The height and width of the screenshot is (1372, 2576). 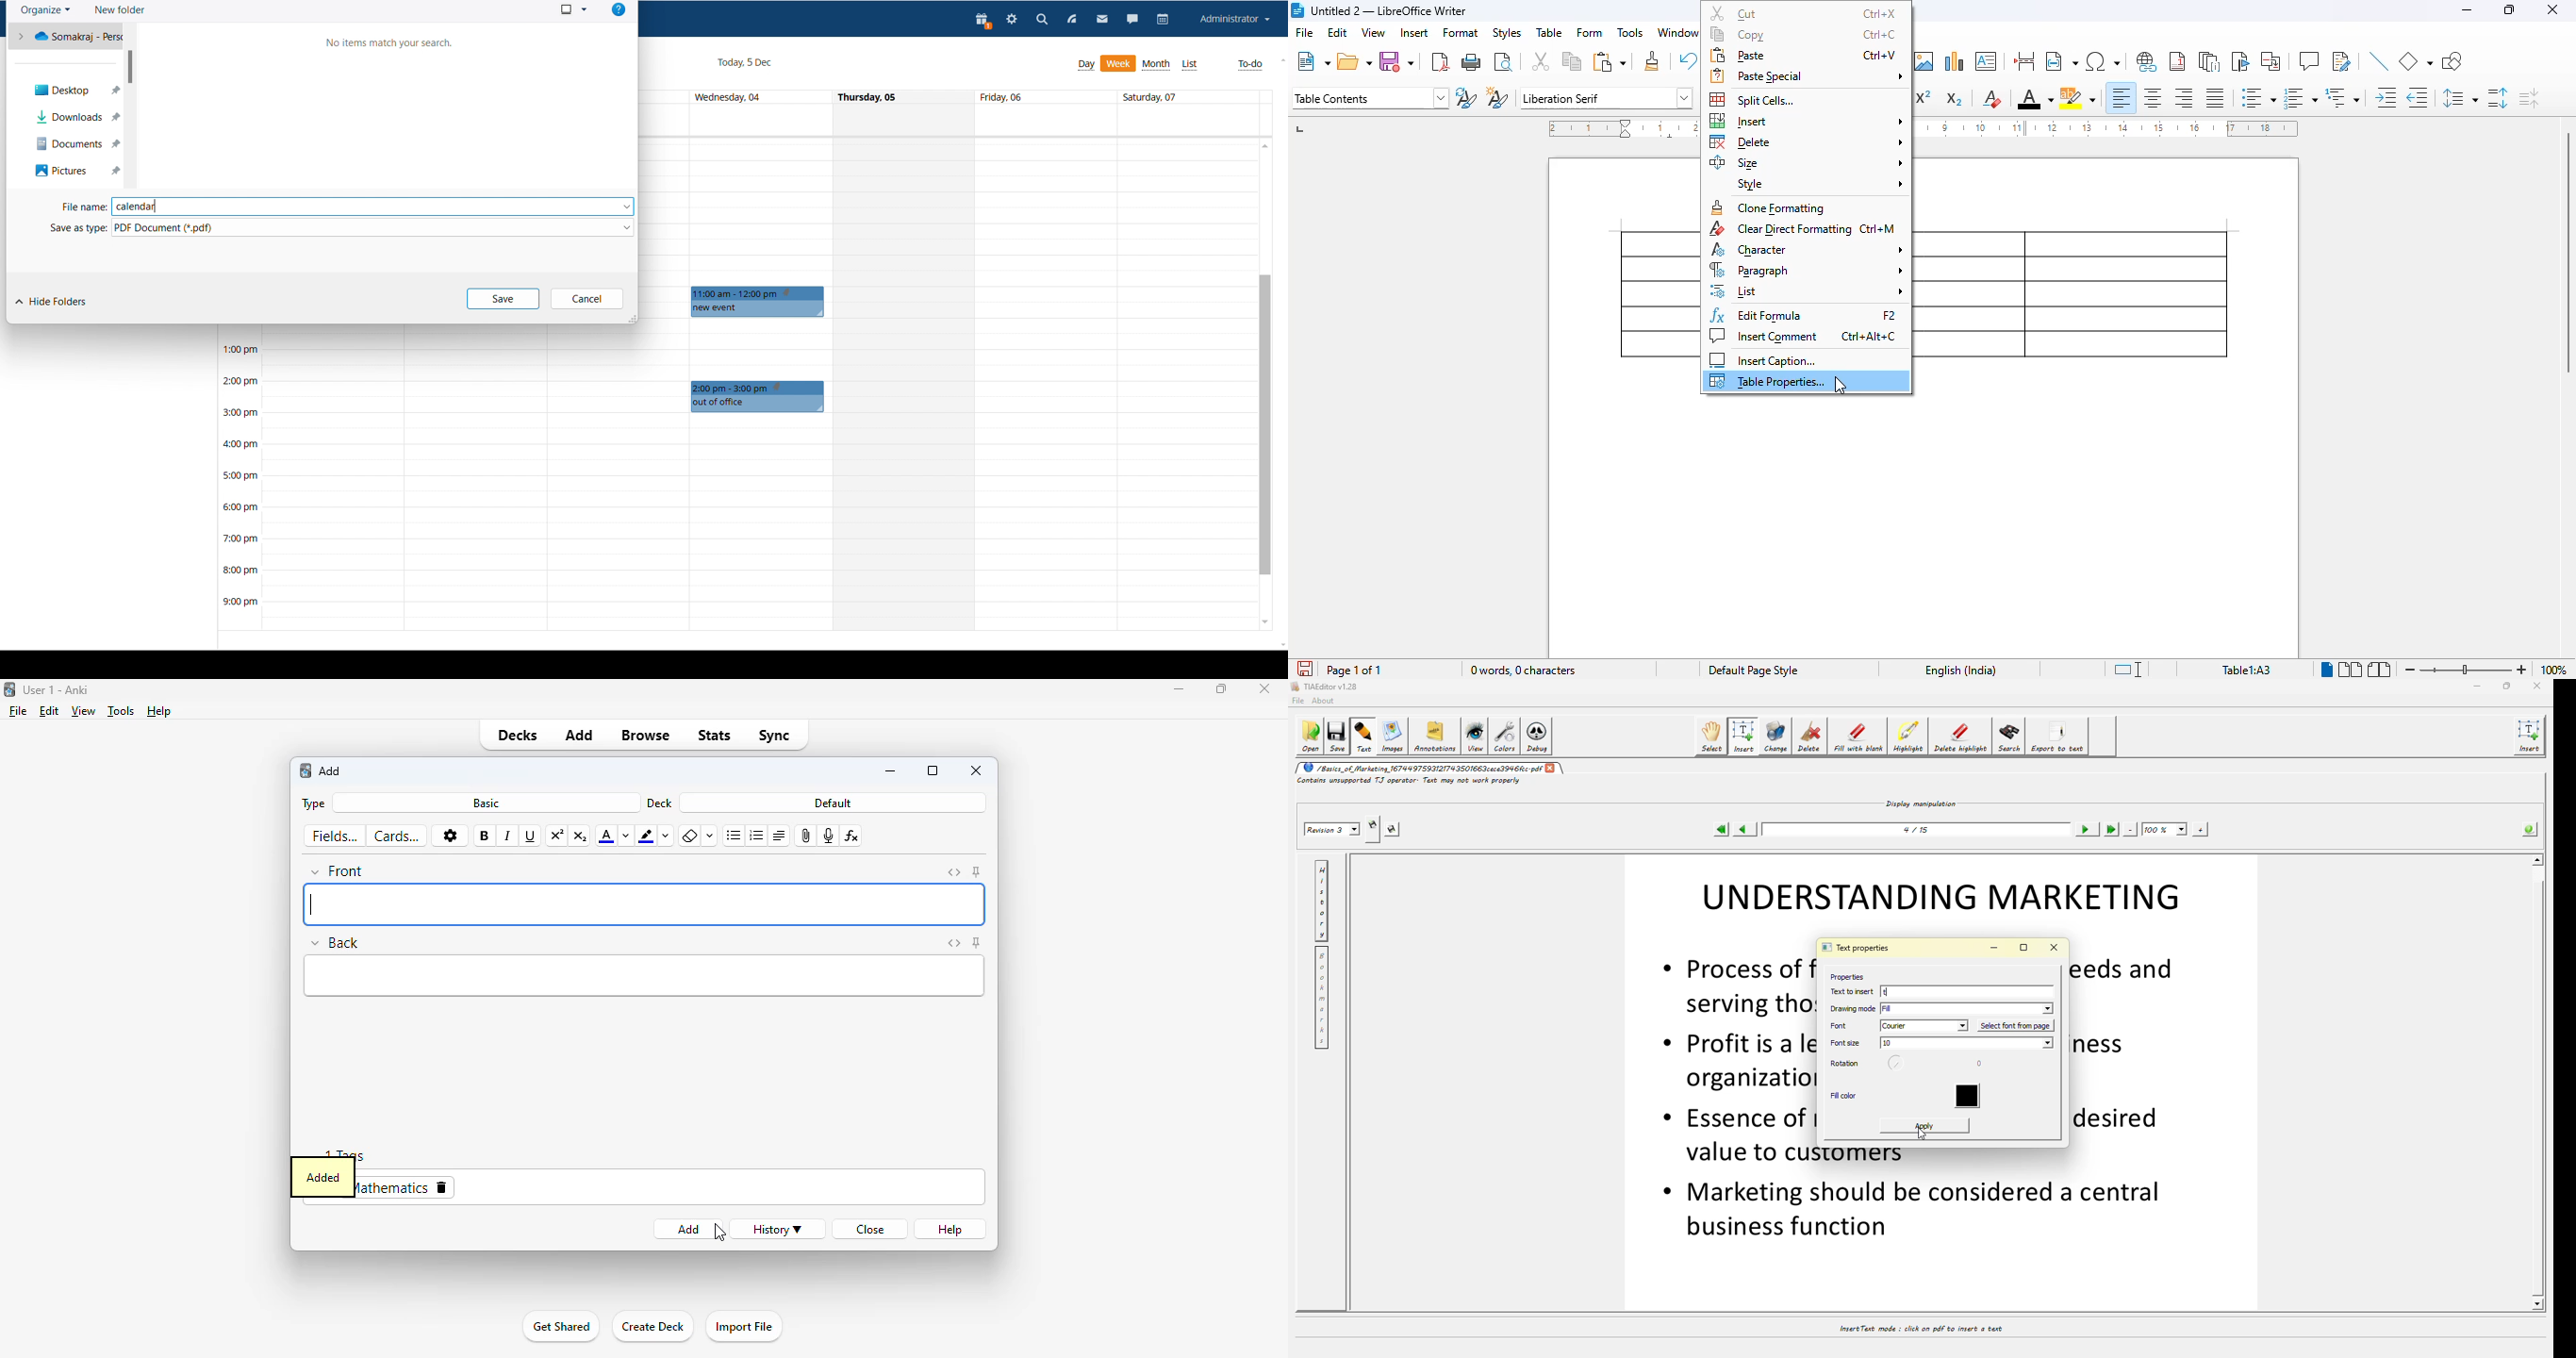 I want to click on paste, so click(x=1738, y=56).